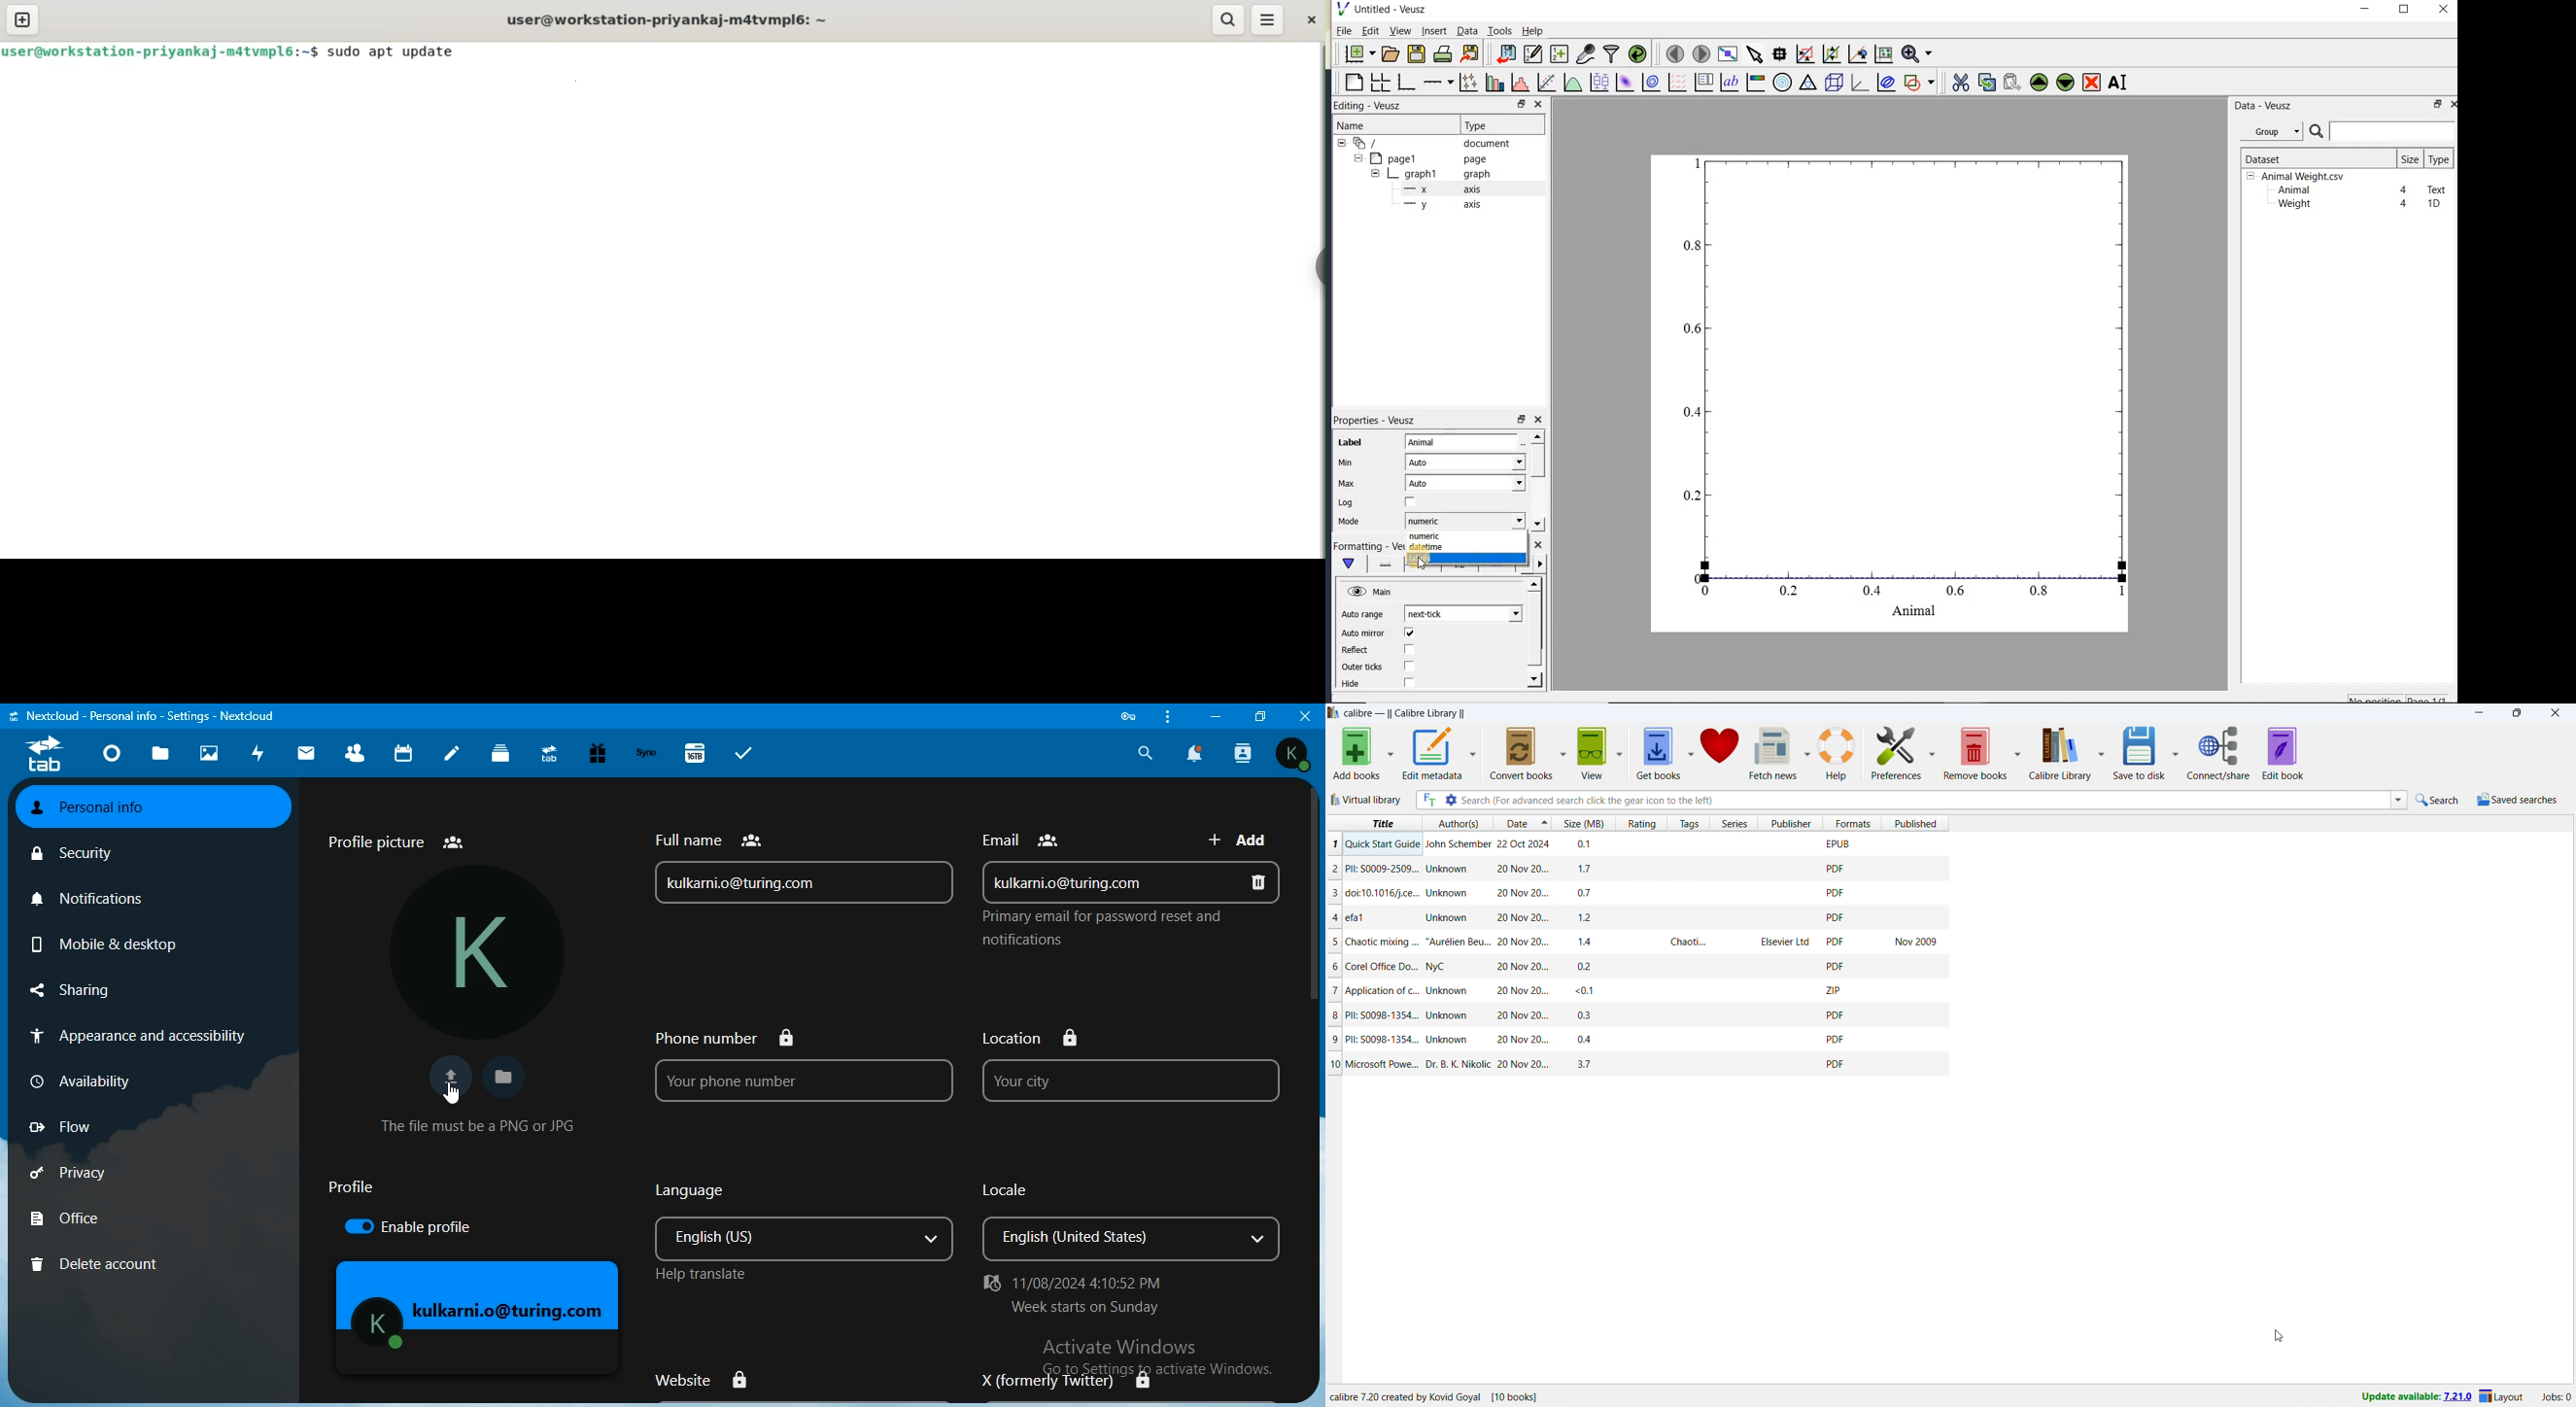  What do you see at coordinates (1165, 717) in the screenshot?
I see `customize & control nextcloud` at bounding box center [1165, 717].